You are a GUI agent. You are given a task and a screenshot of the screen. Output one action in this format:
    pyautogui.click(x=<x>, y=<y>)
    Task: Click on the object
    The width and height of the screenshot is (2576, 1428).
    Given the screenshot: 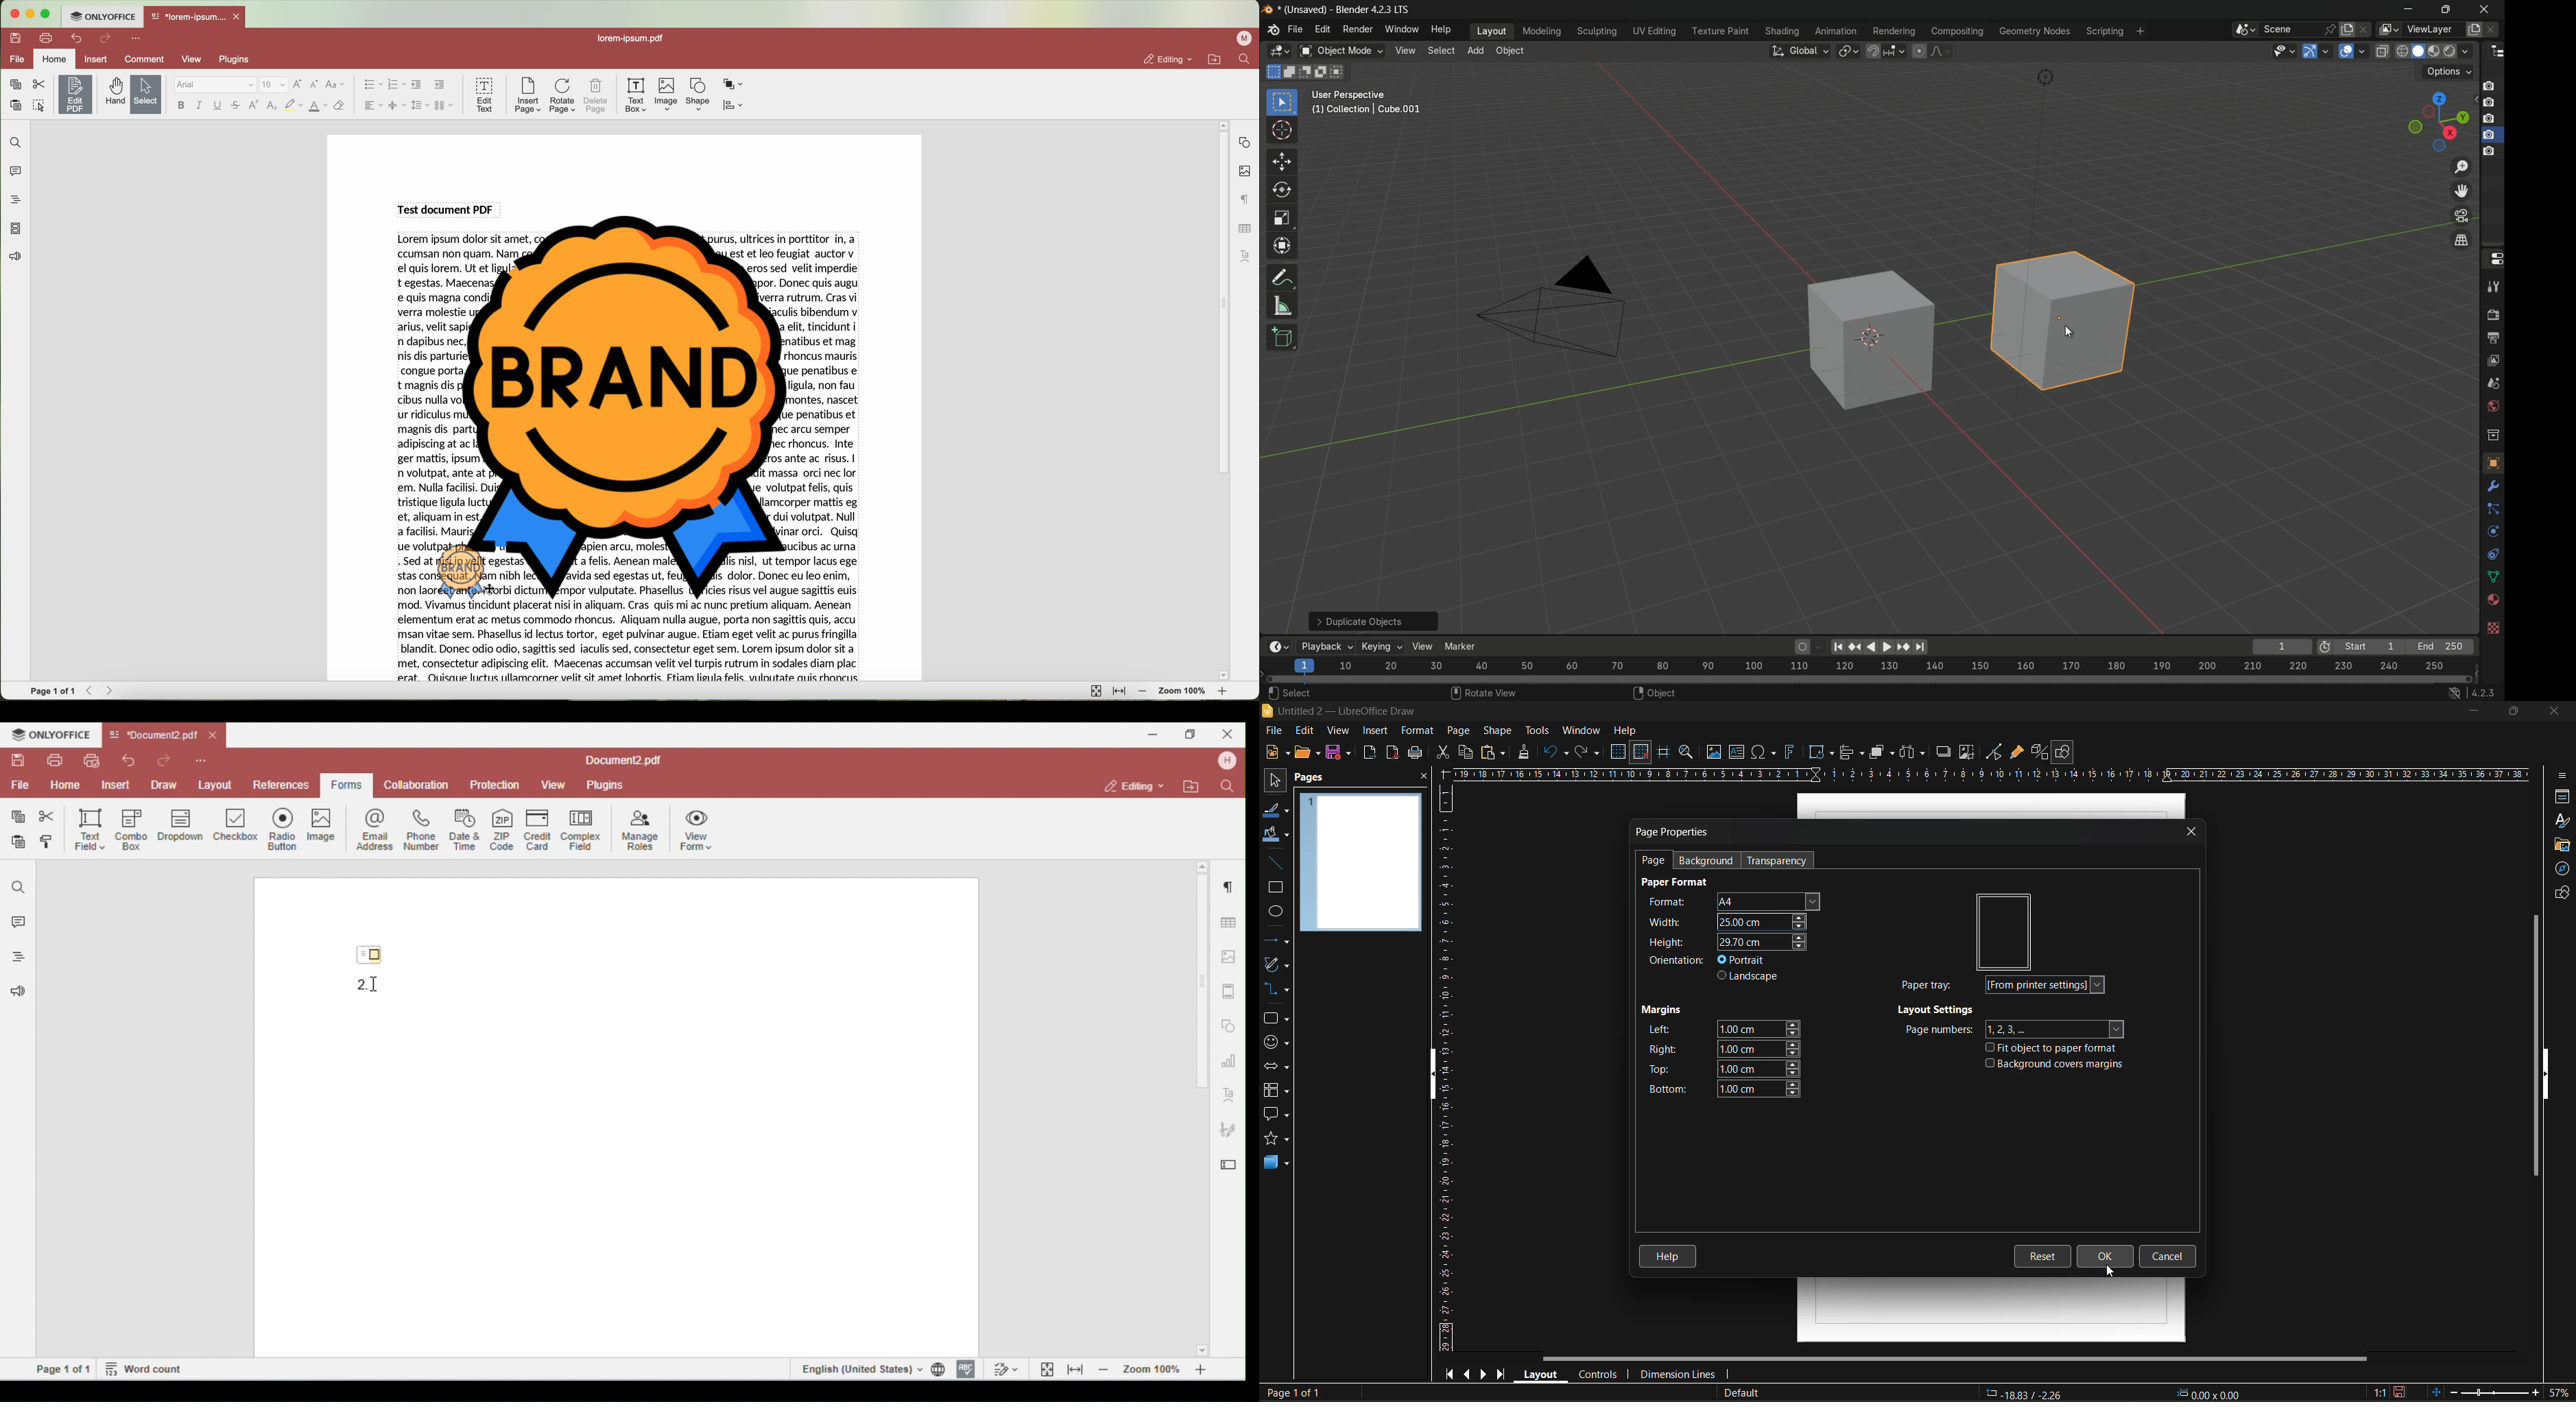 What is the action you would take?
    pyautogui.click(x=1859, y=346)
    